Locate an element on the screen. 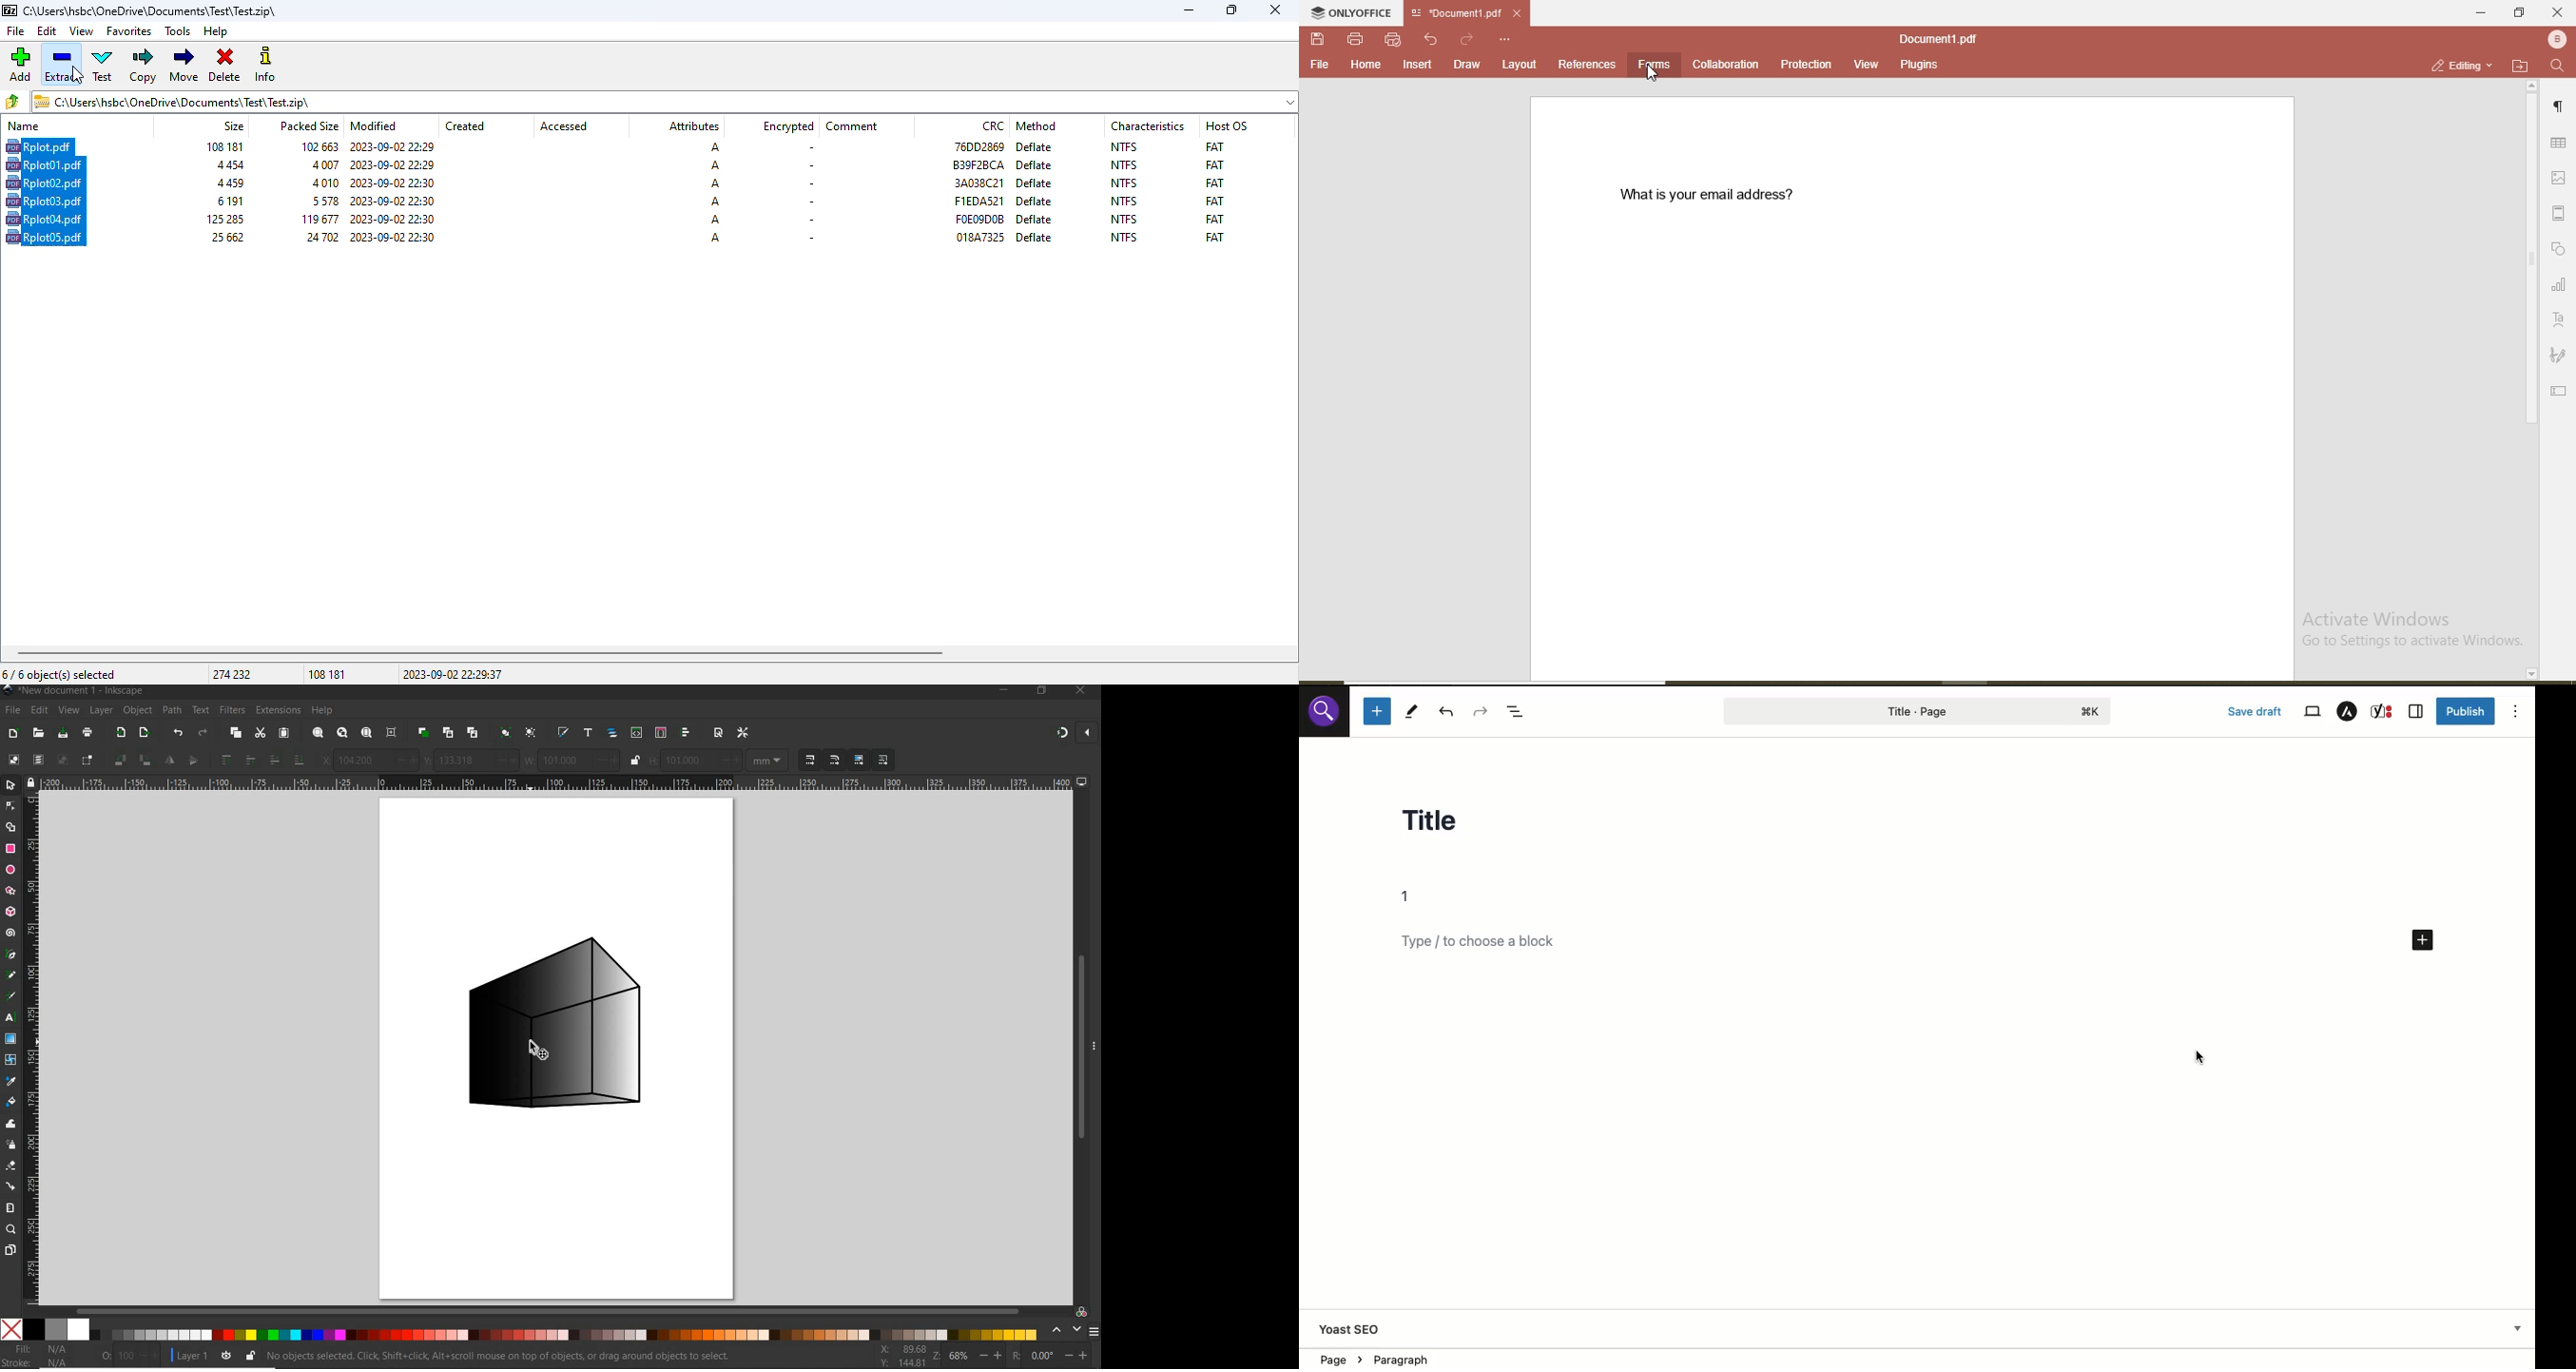 Image resolution: width=2576 pixels, height=1372 pixels. 0 is located at coordinates (1043, 1357).